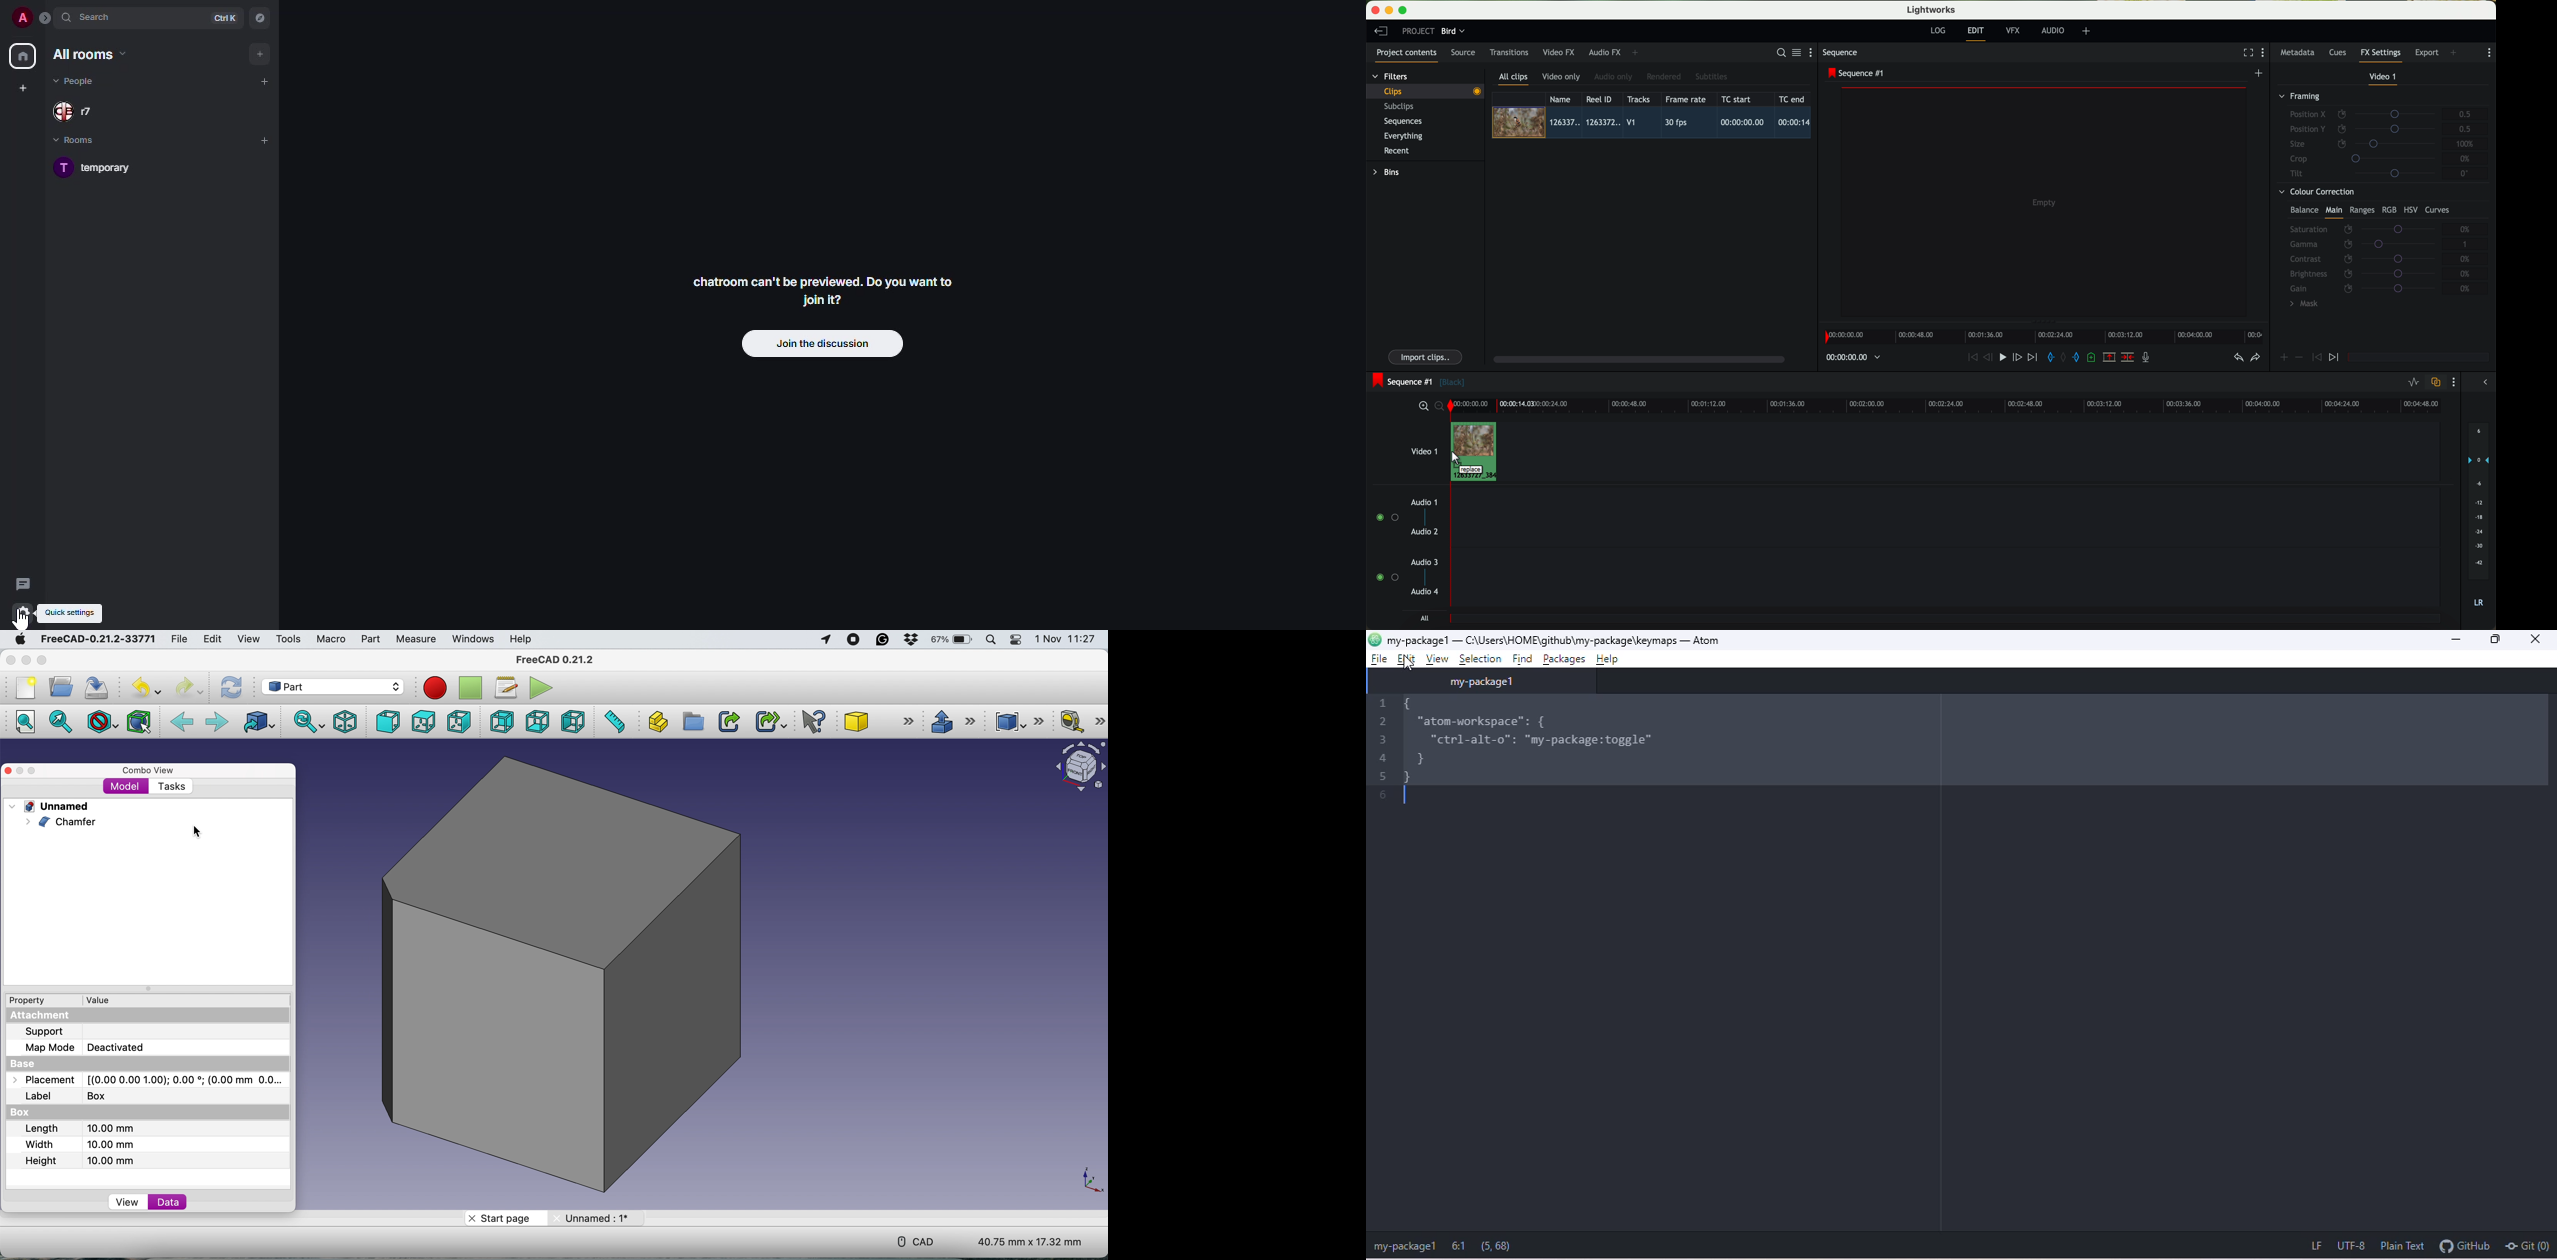 This screenshot has width=2576, height=1260. I want to click on size, so click(2366, 144).